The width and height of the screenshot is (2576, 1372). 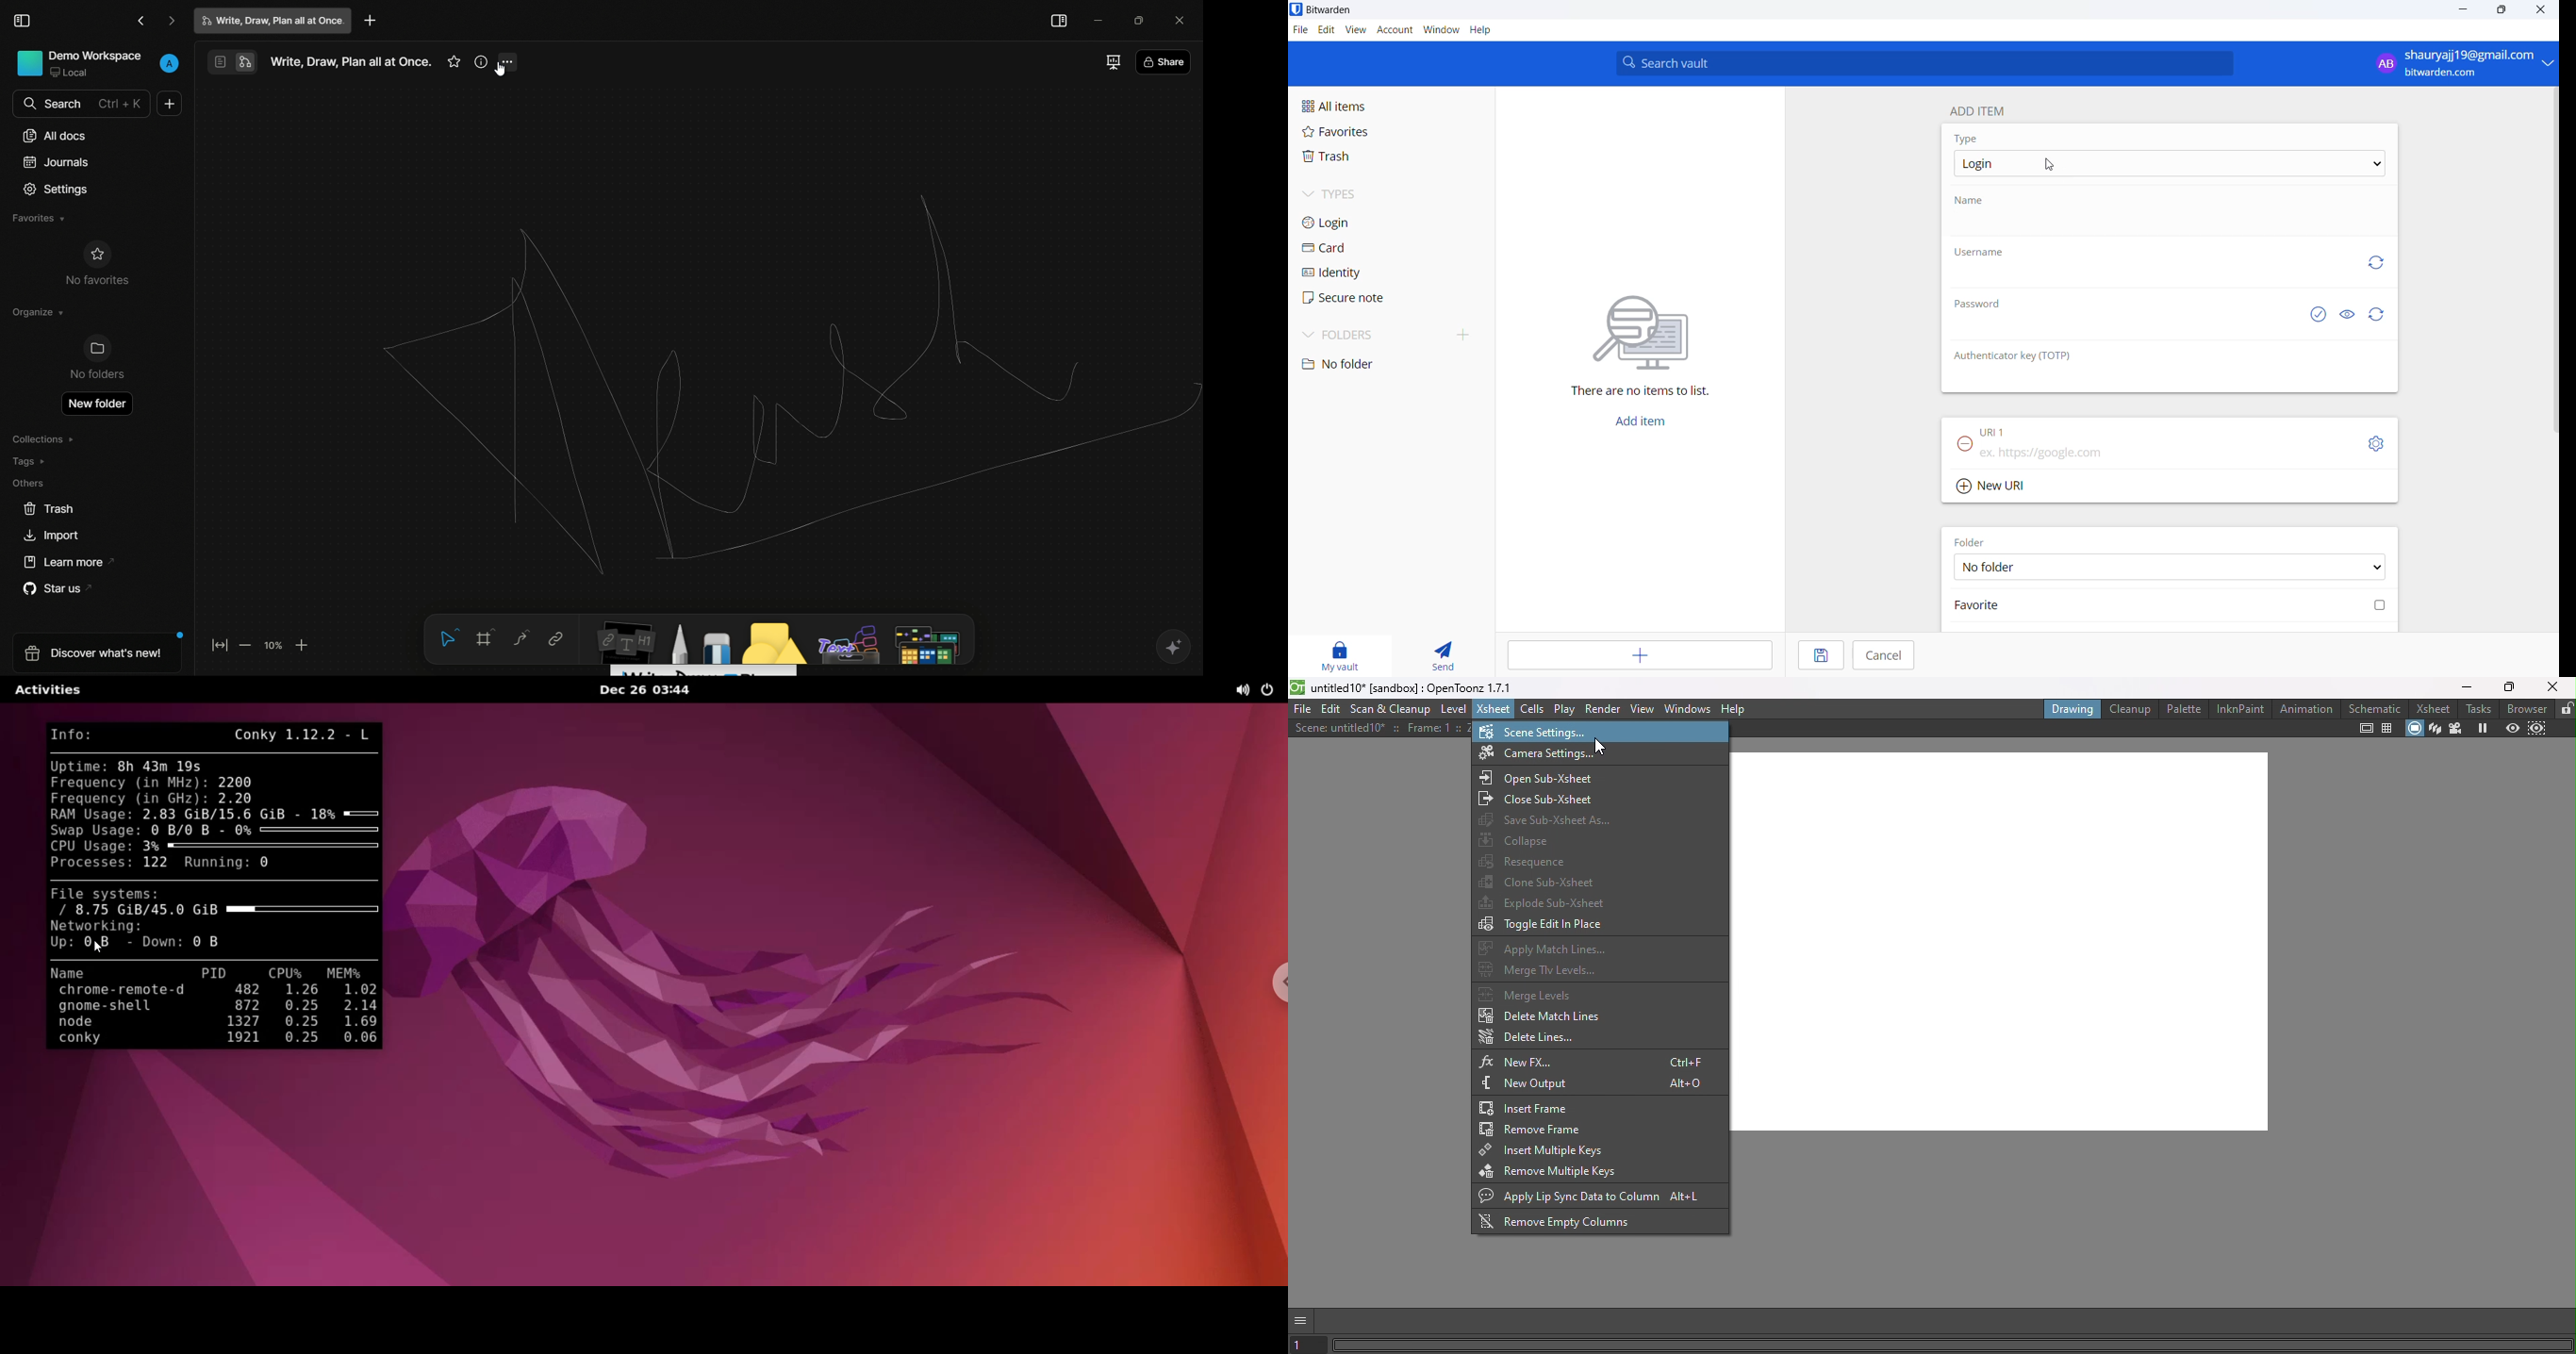 I want to click on search bar, so click(x=84, y=105).